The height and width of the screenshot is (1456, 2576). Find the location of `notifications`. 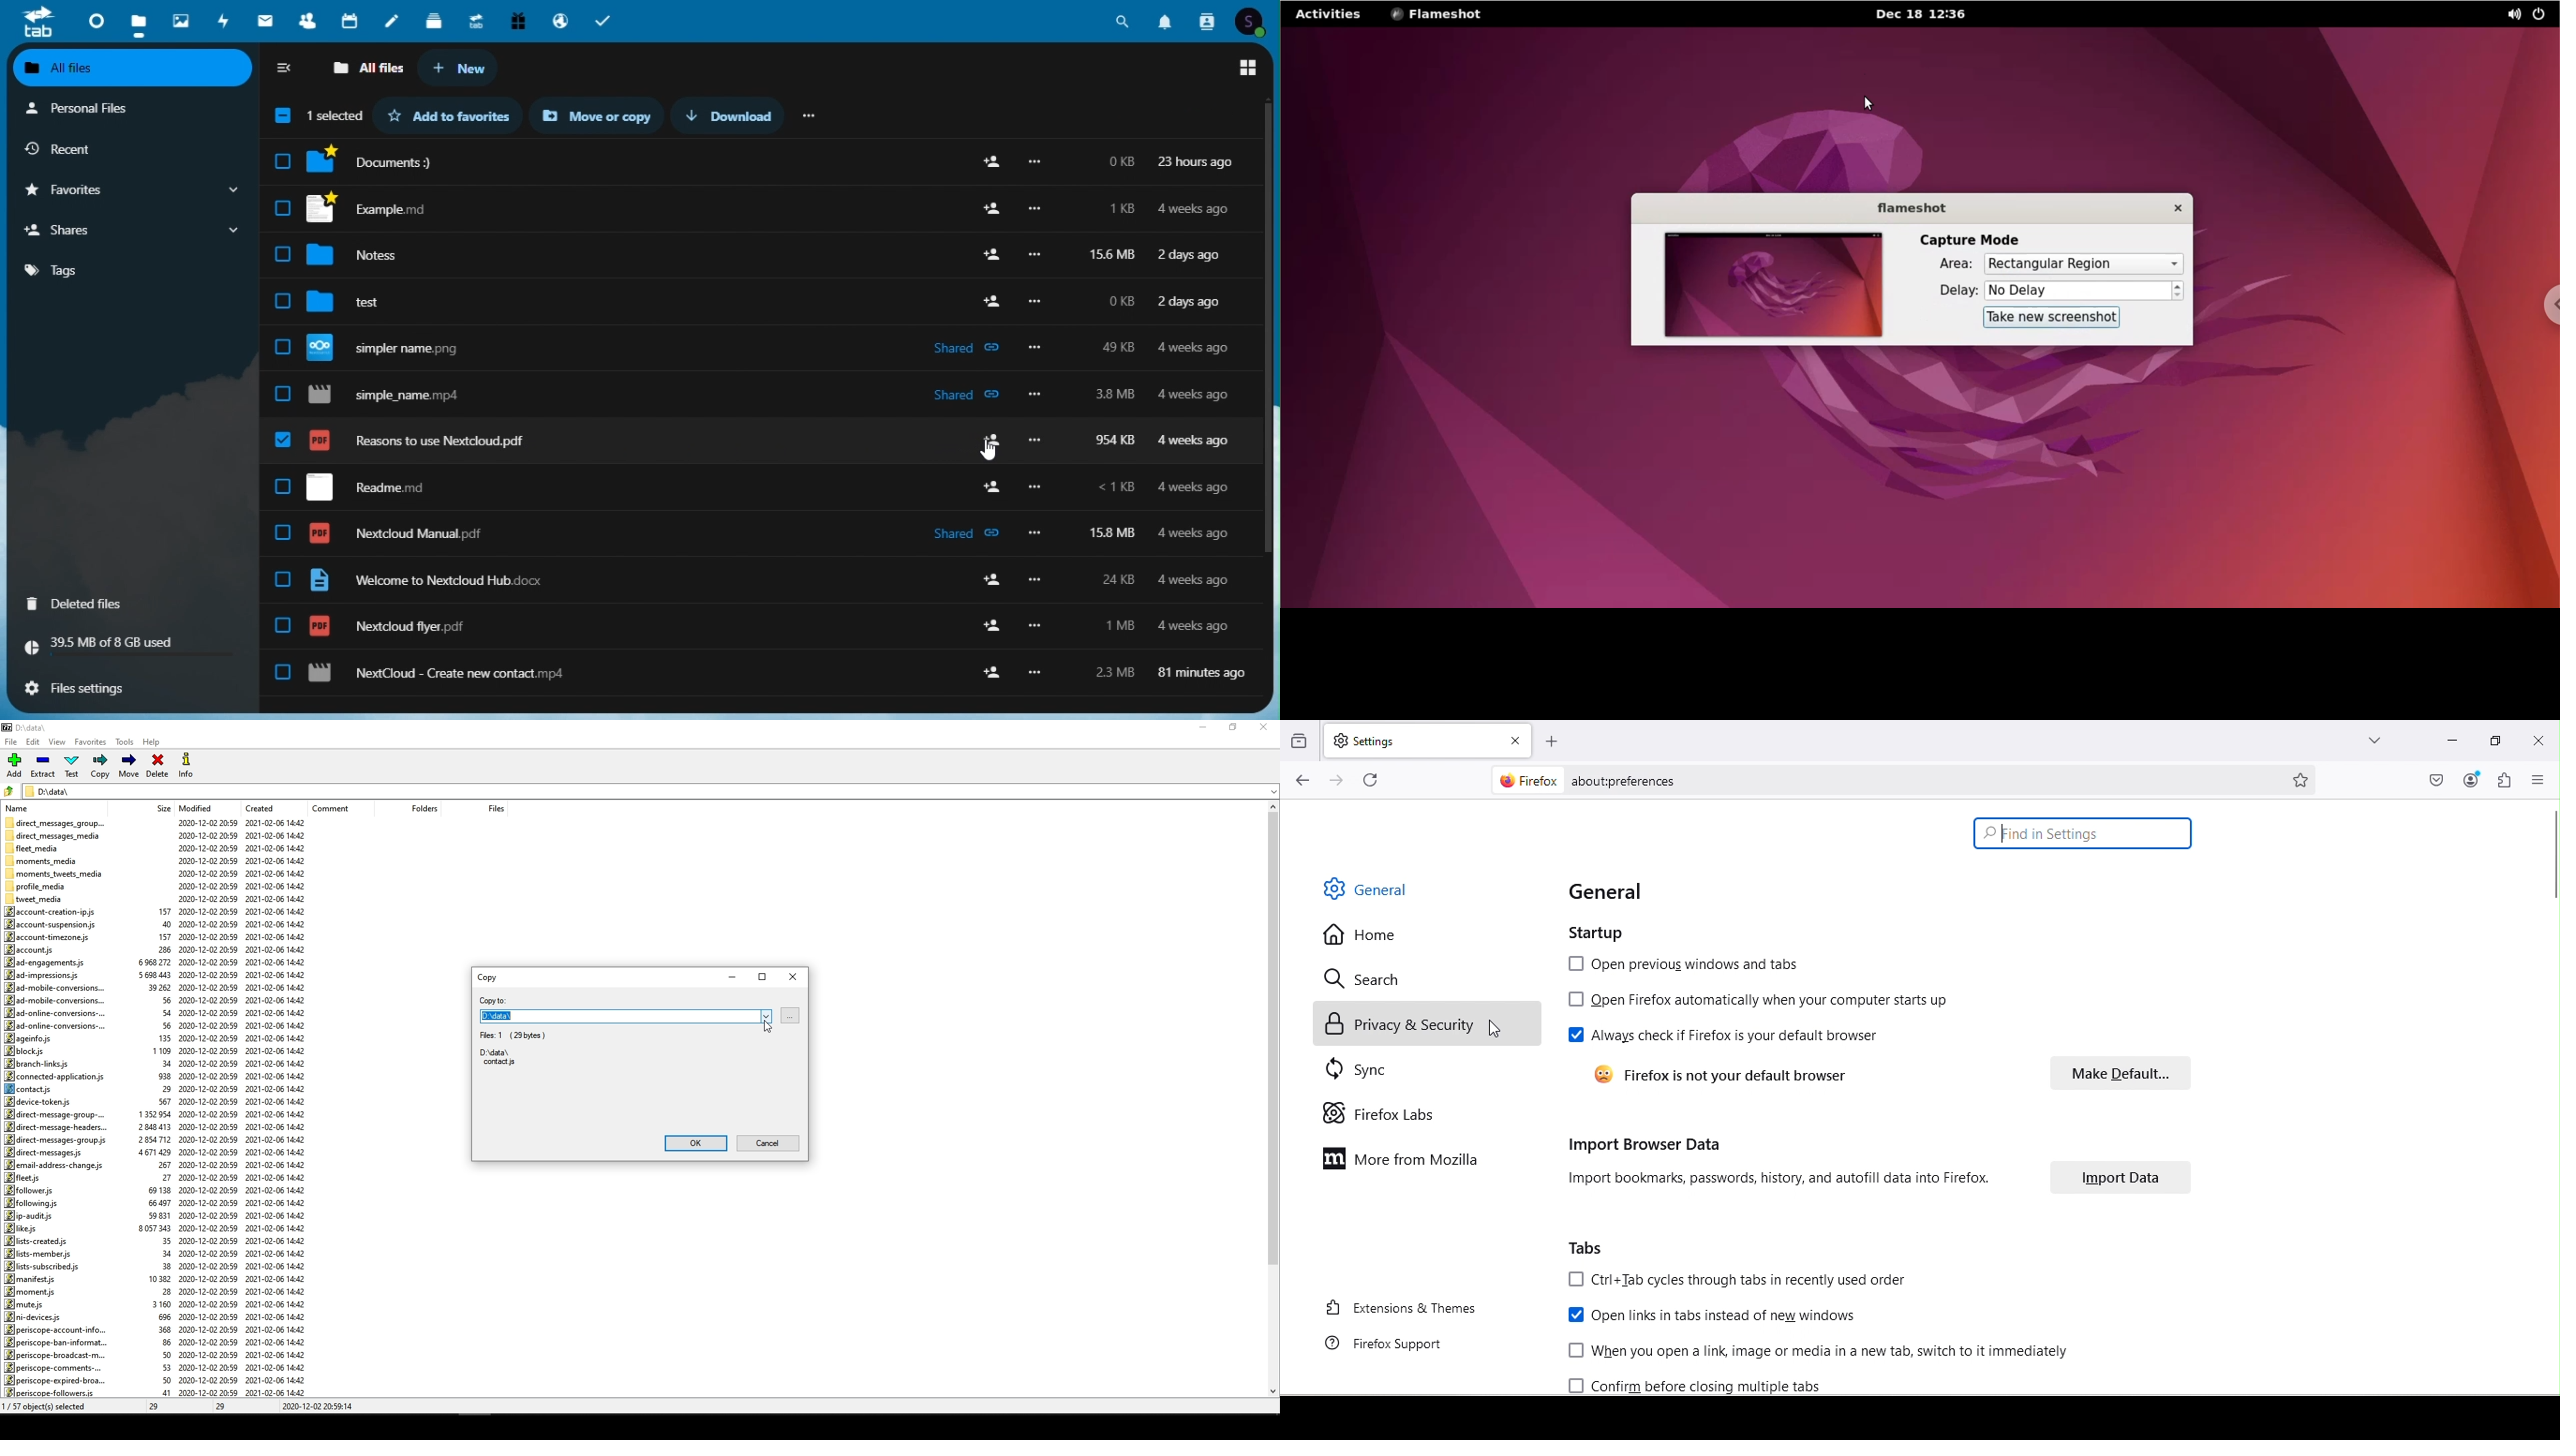

notifications is located at coordinates (1166, 20).